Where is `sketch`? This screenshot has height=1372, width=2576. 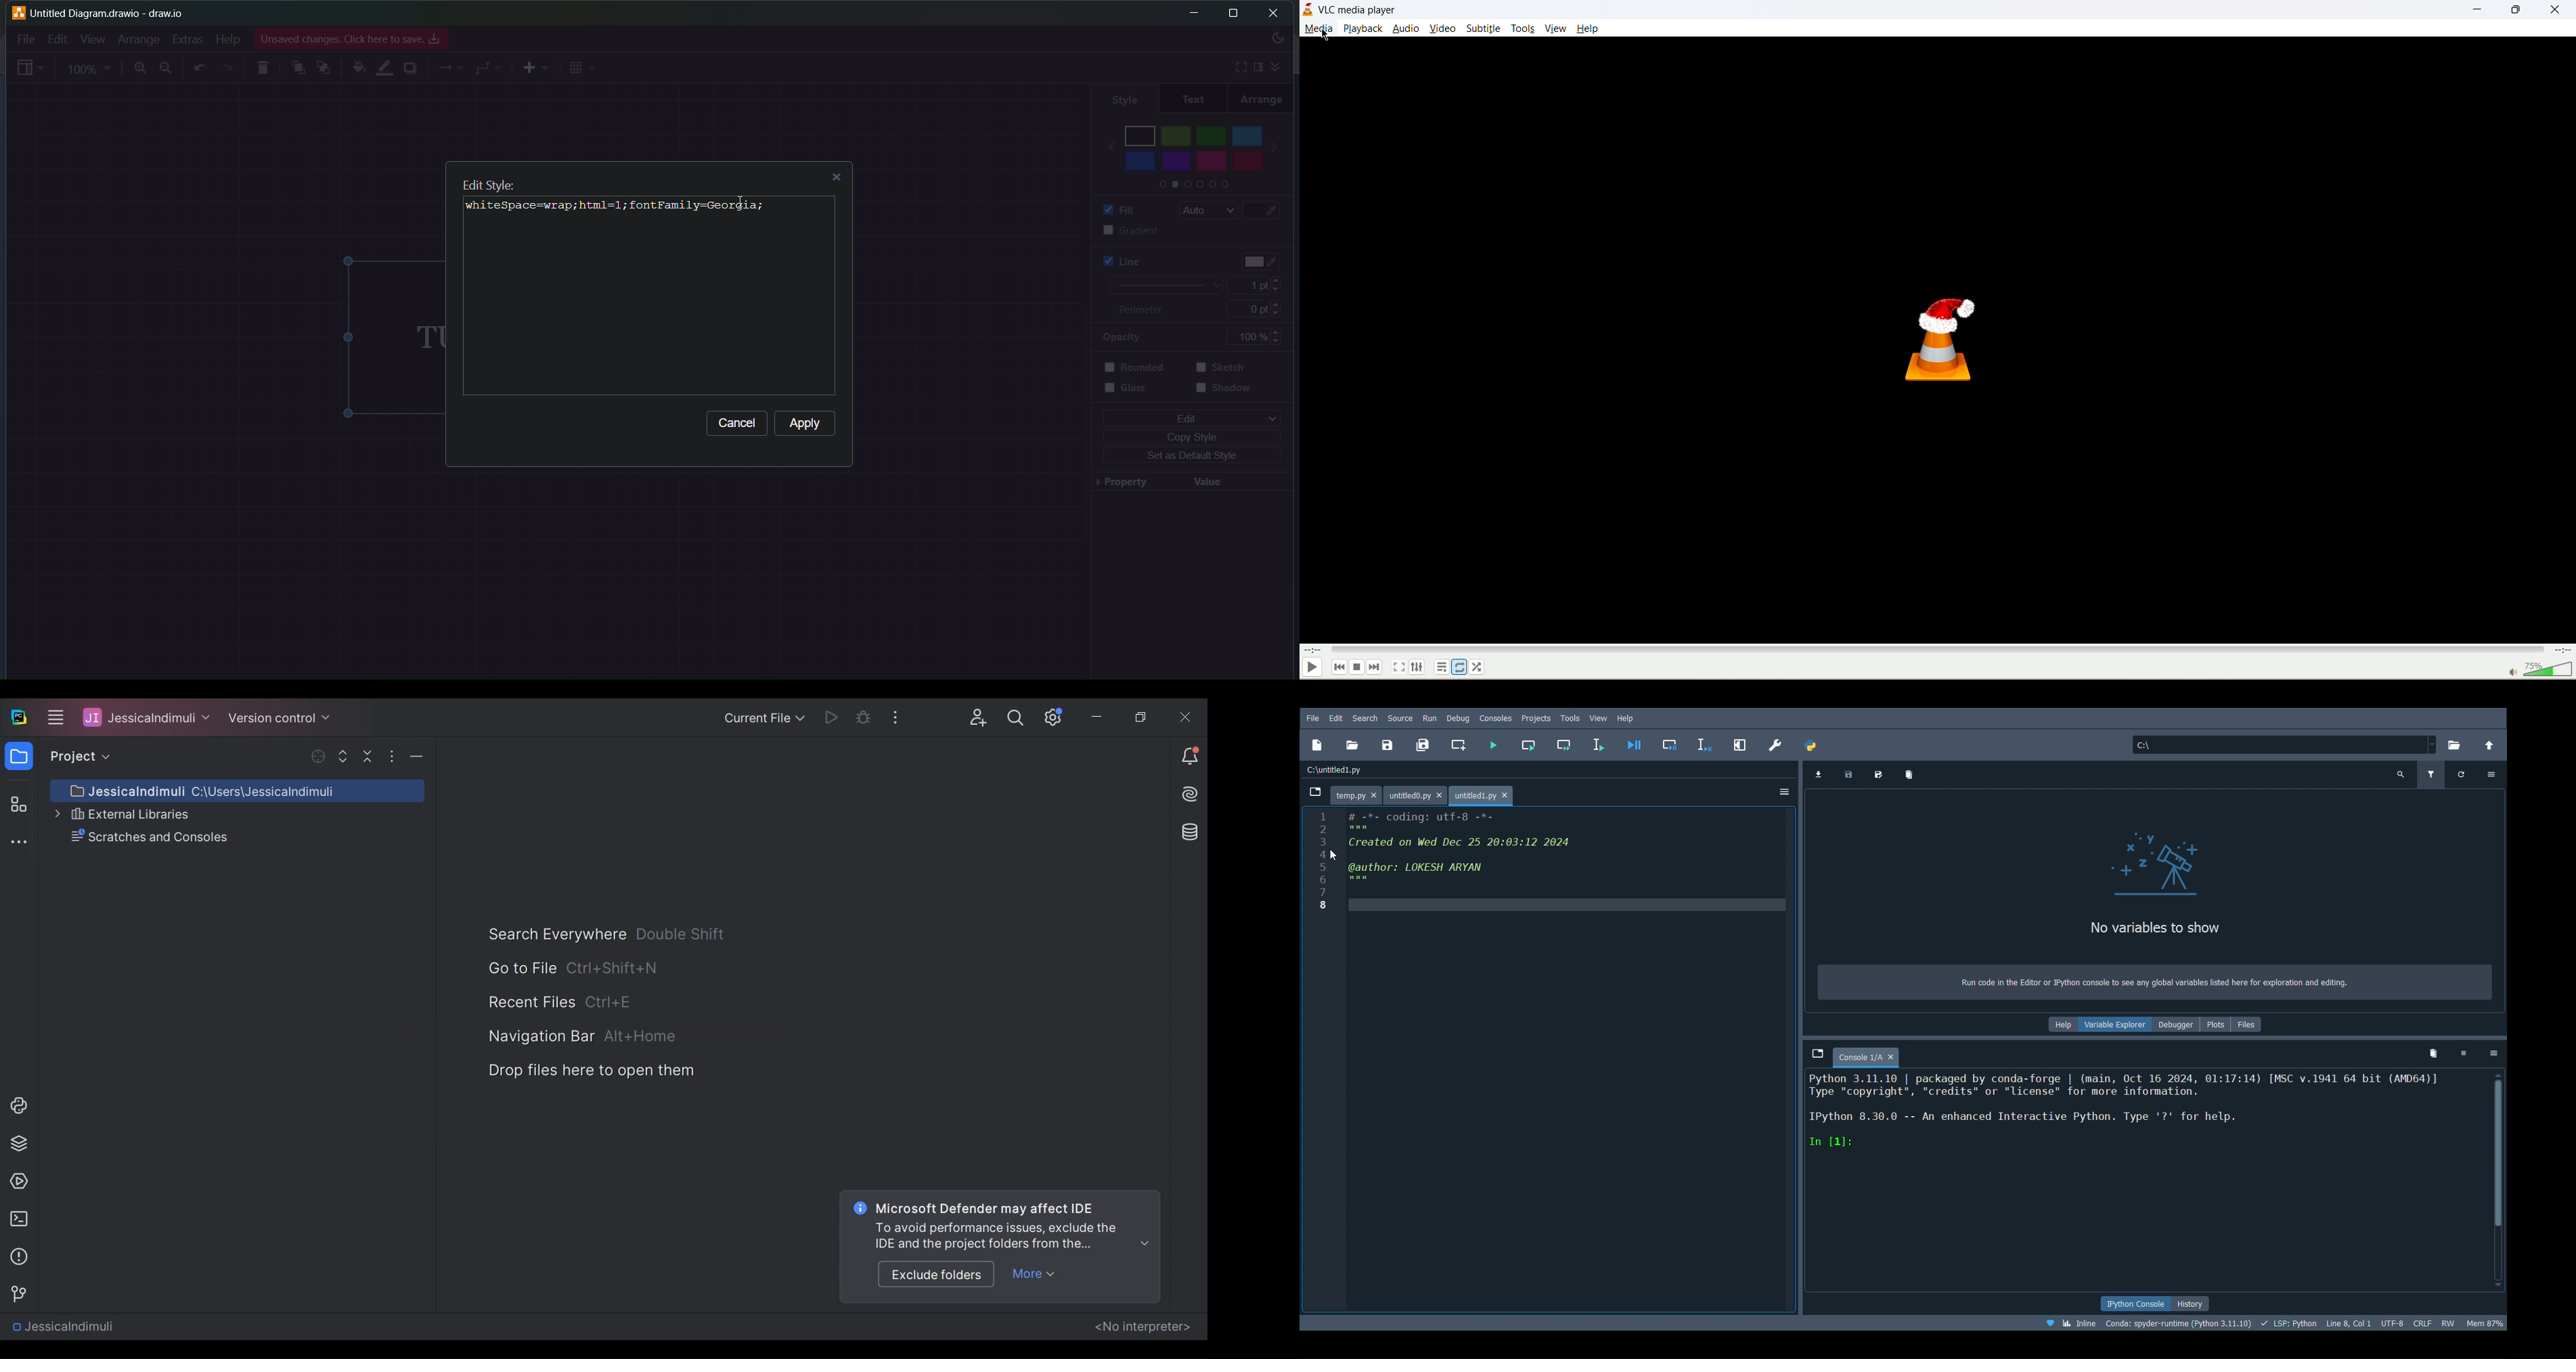 sketch is located at coordinates (1225, 368).